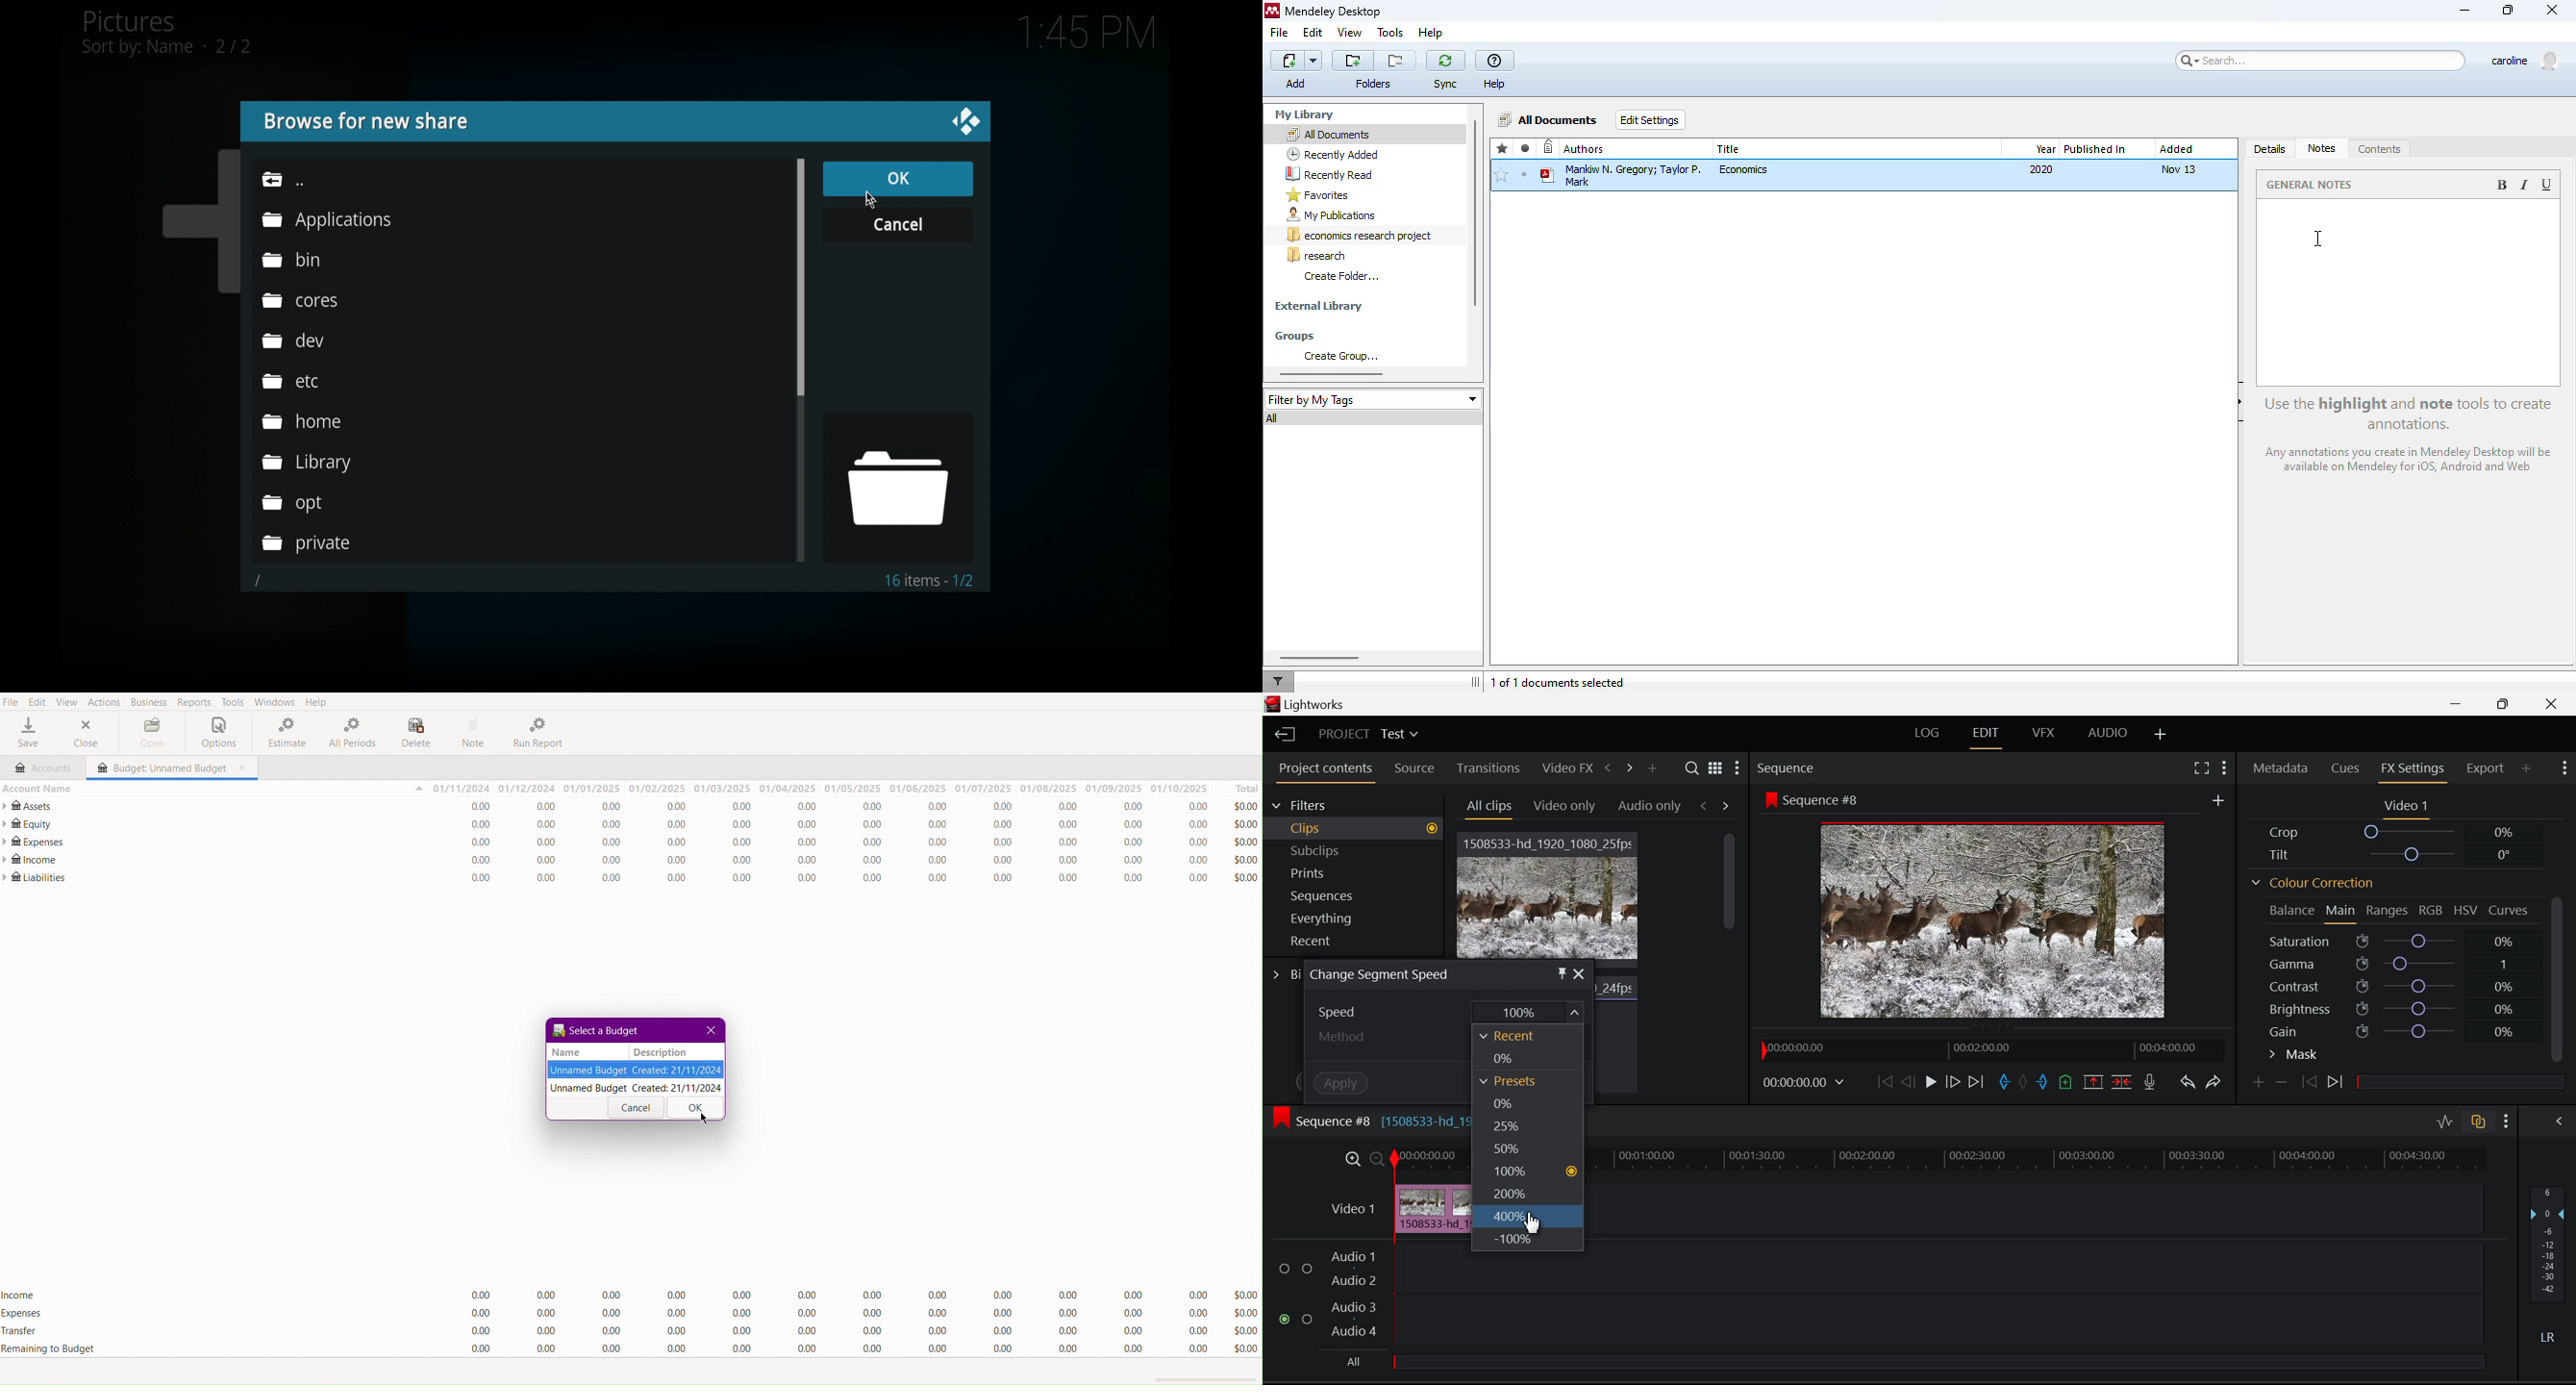  What do you see at coordinates (1361, 918) in the screenshot?
I see `Everything` at bounding box center [1361, 918].